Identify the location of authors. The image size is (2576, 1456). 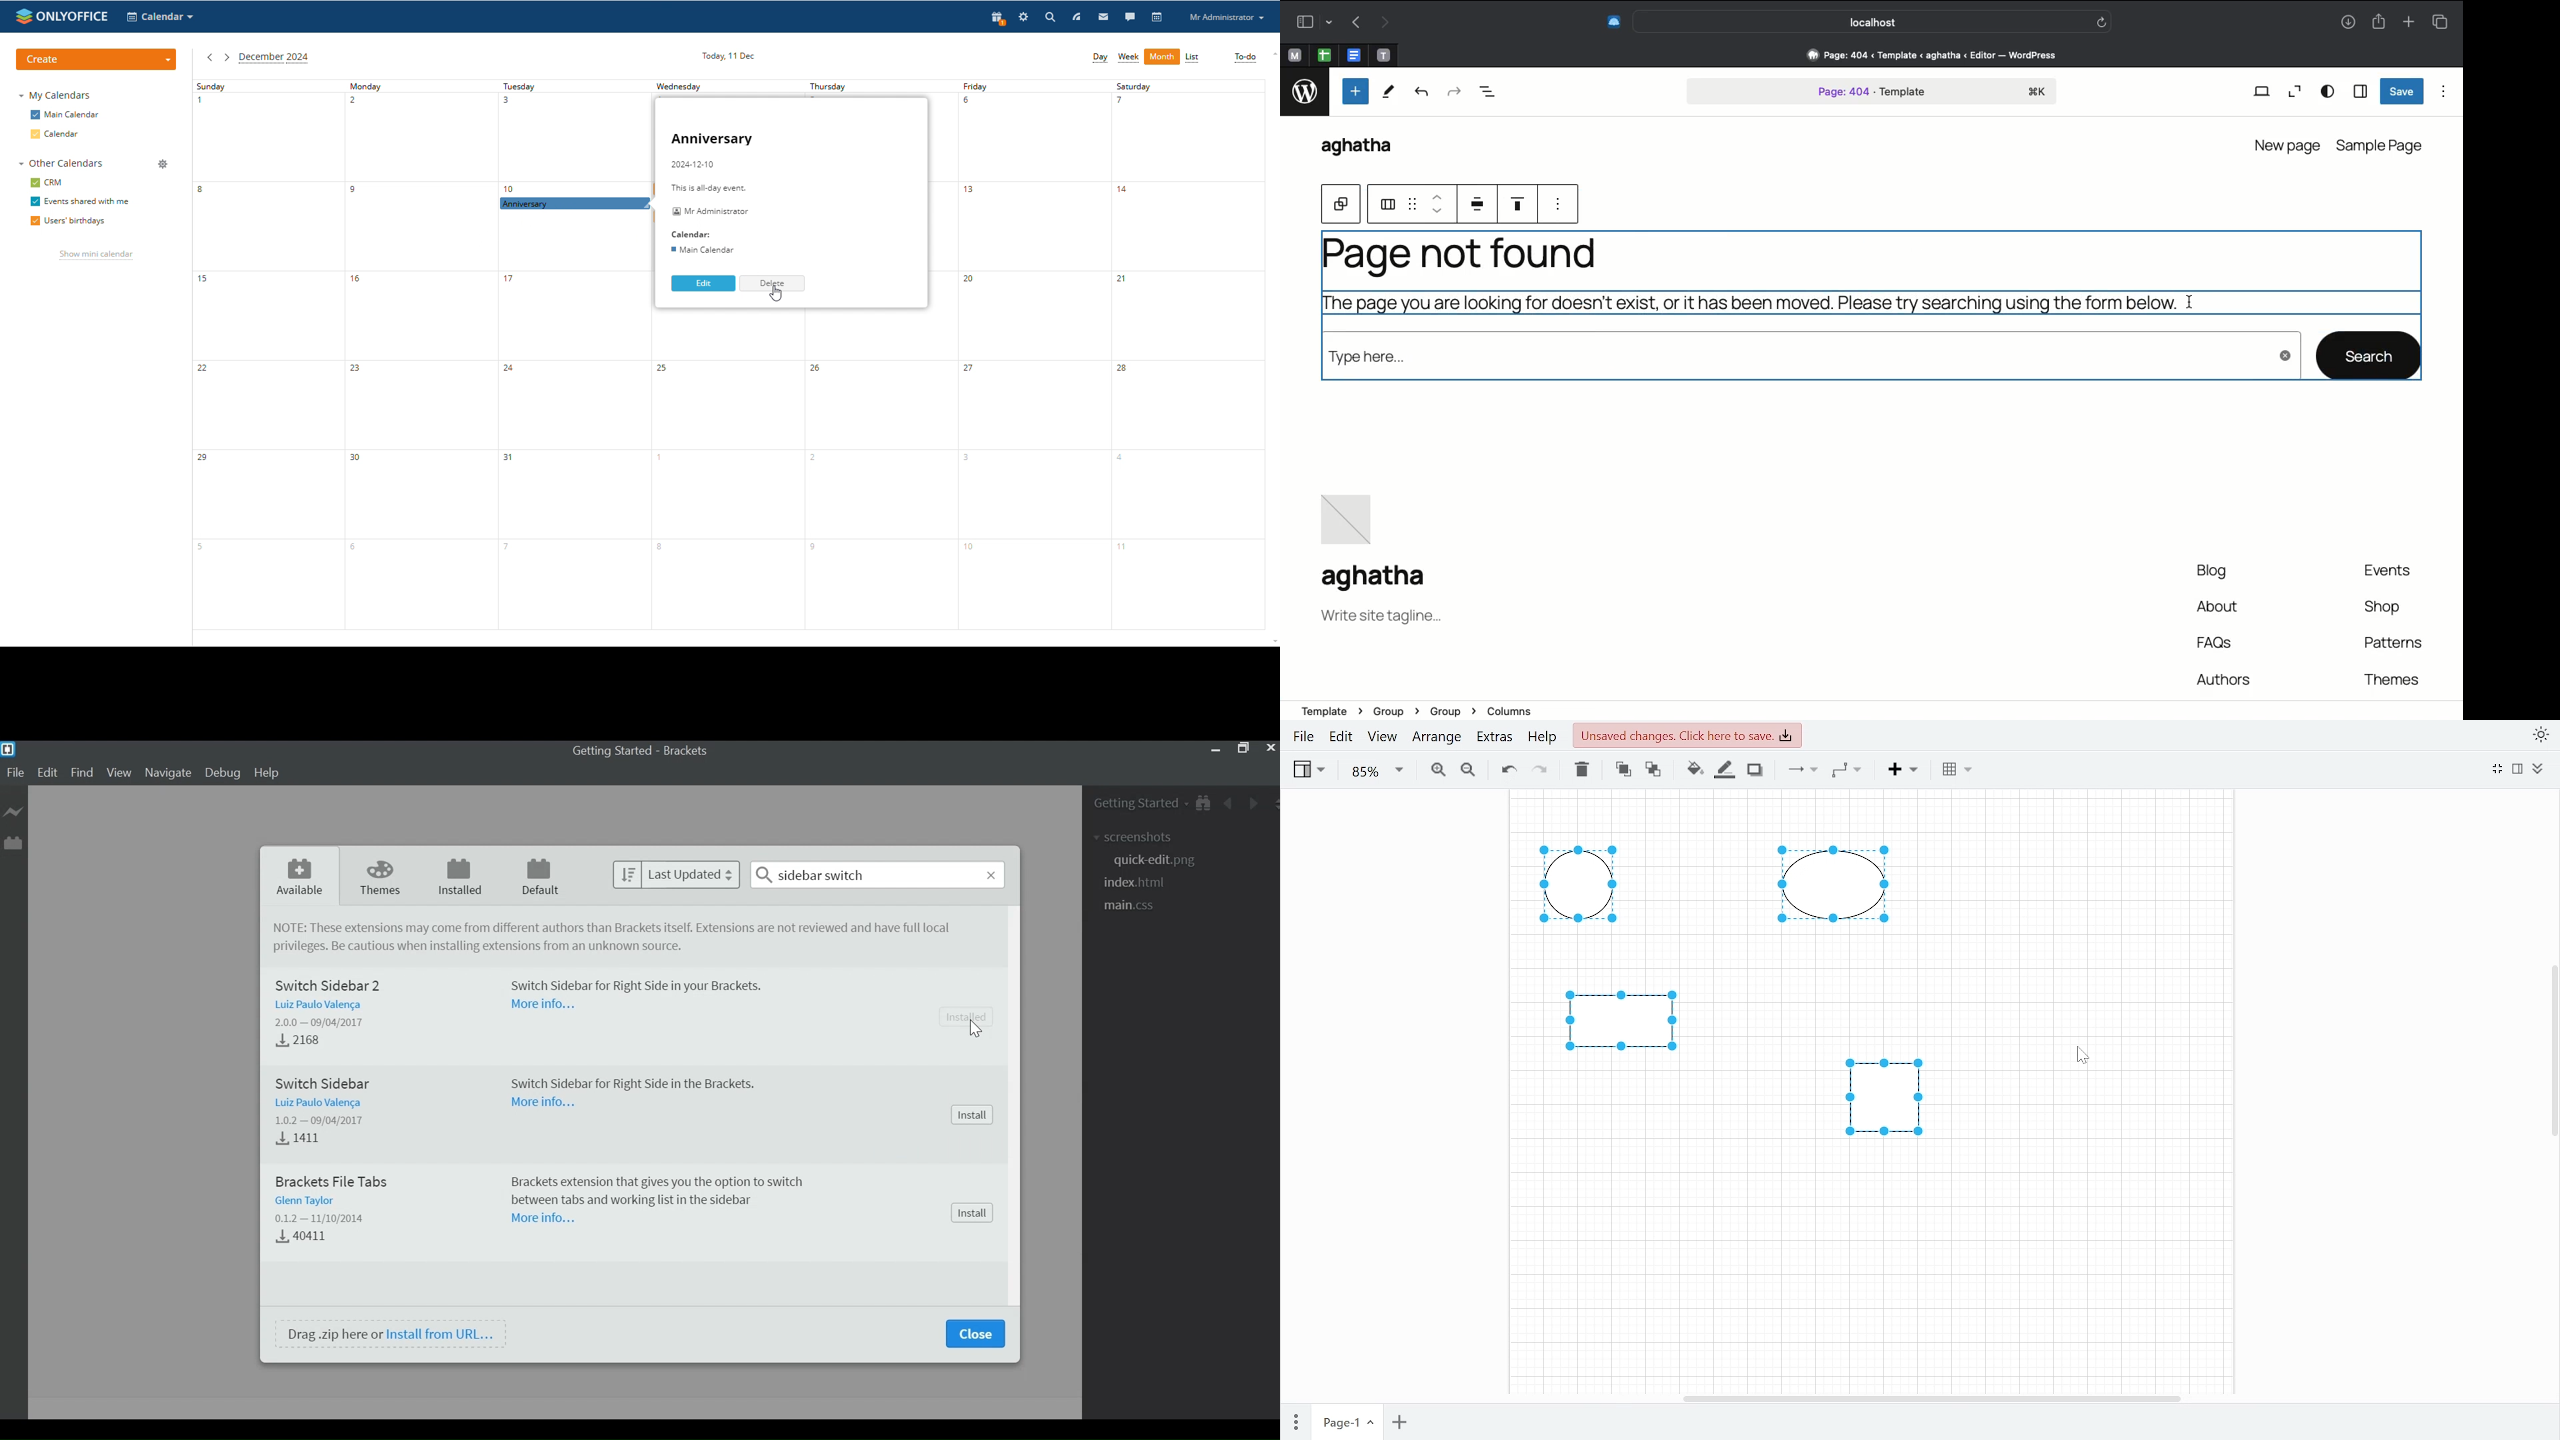
(2224, 676).